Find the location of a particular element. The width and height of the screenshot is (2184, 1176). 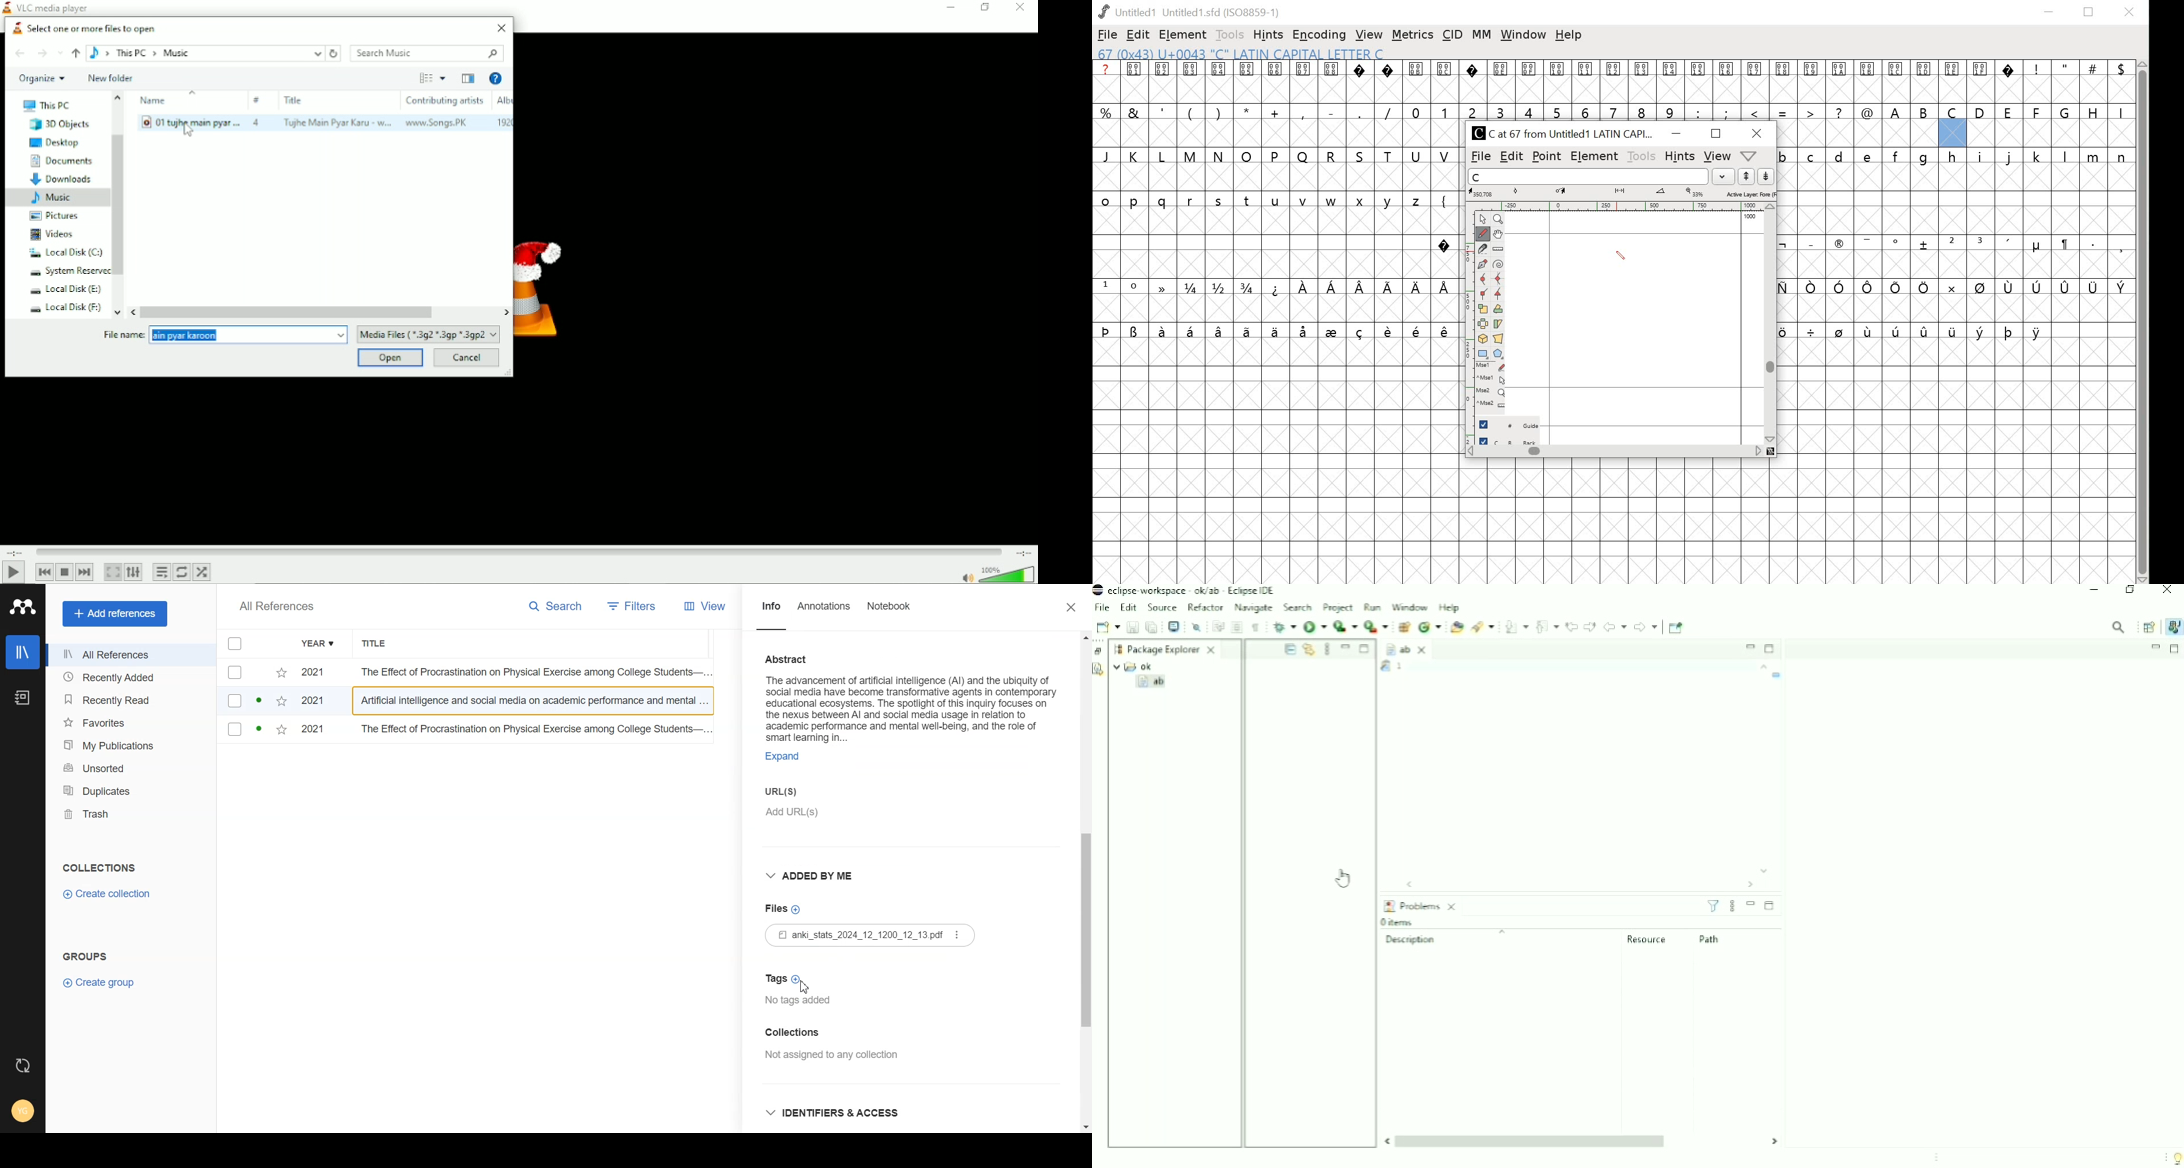

EXPAND is located at coordinates (788, 758).